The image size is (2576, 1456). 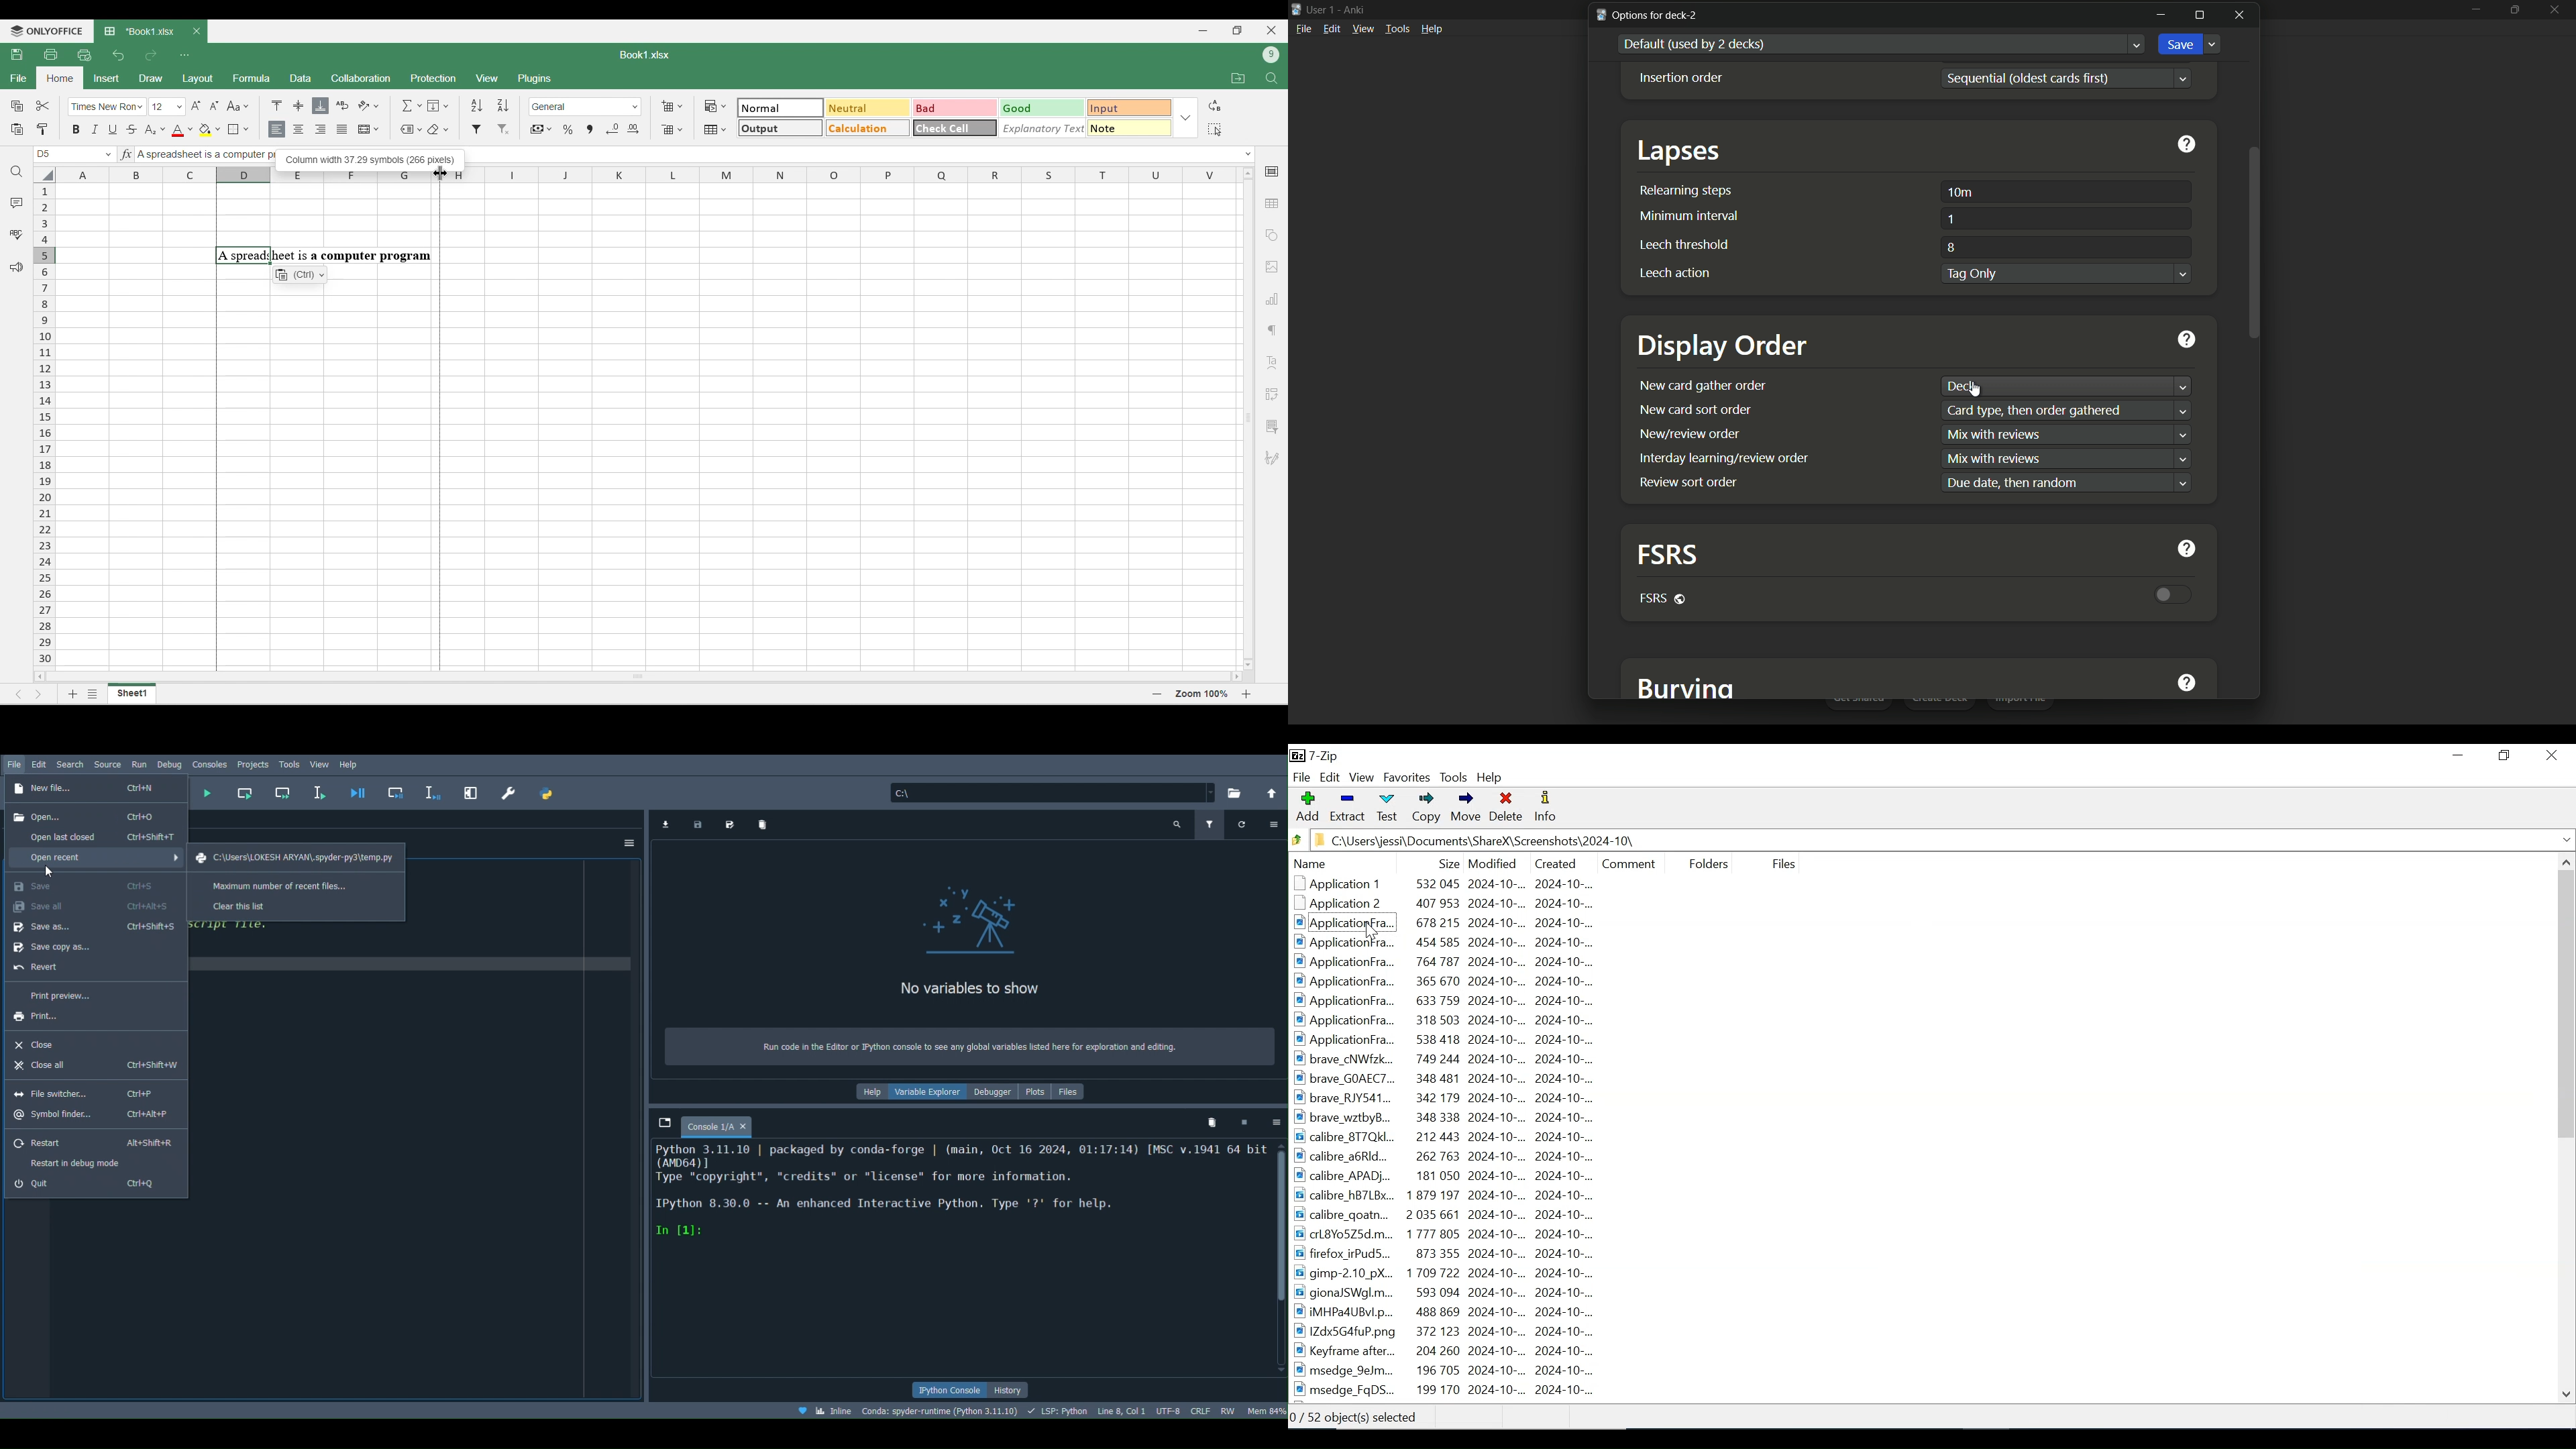 I want to click on Move, so click(x=1464, y=809).